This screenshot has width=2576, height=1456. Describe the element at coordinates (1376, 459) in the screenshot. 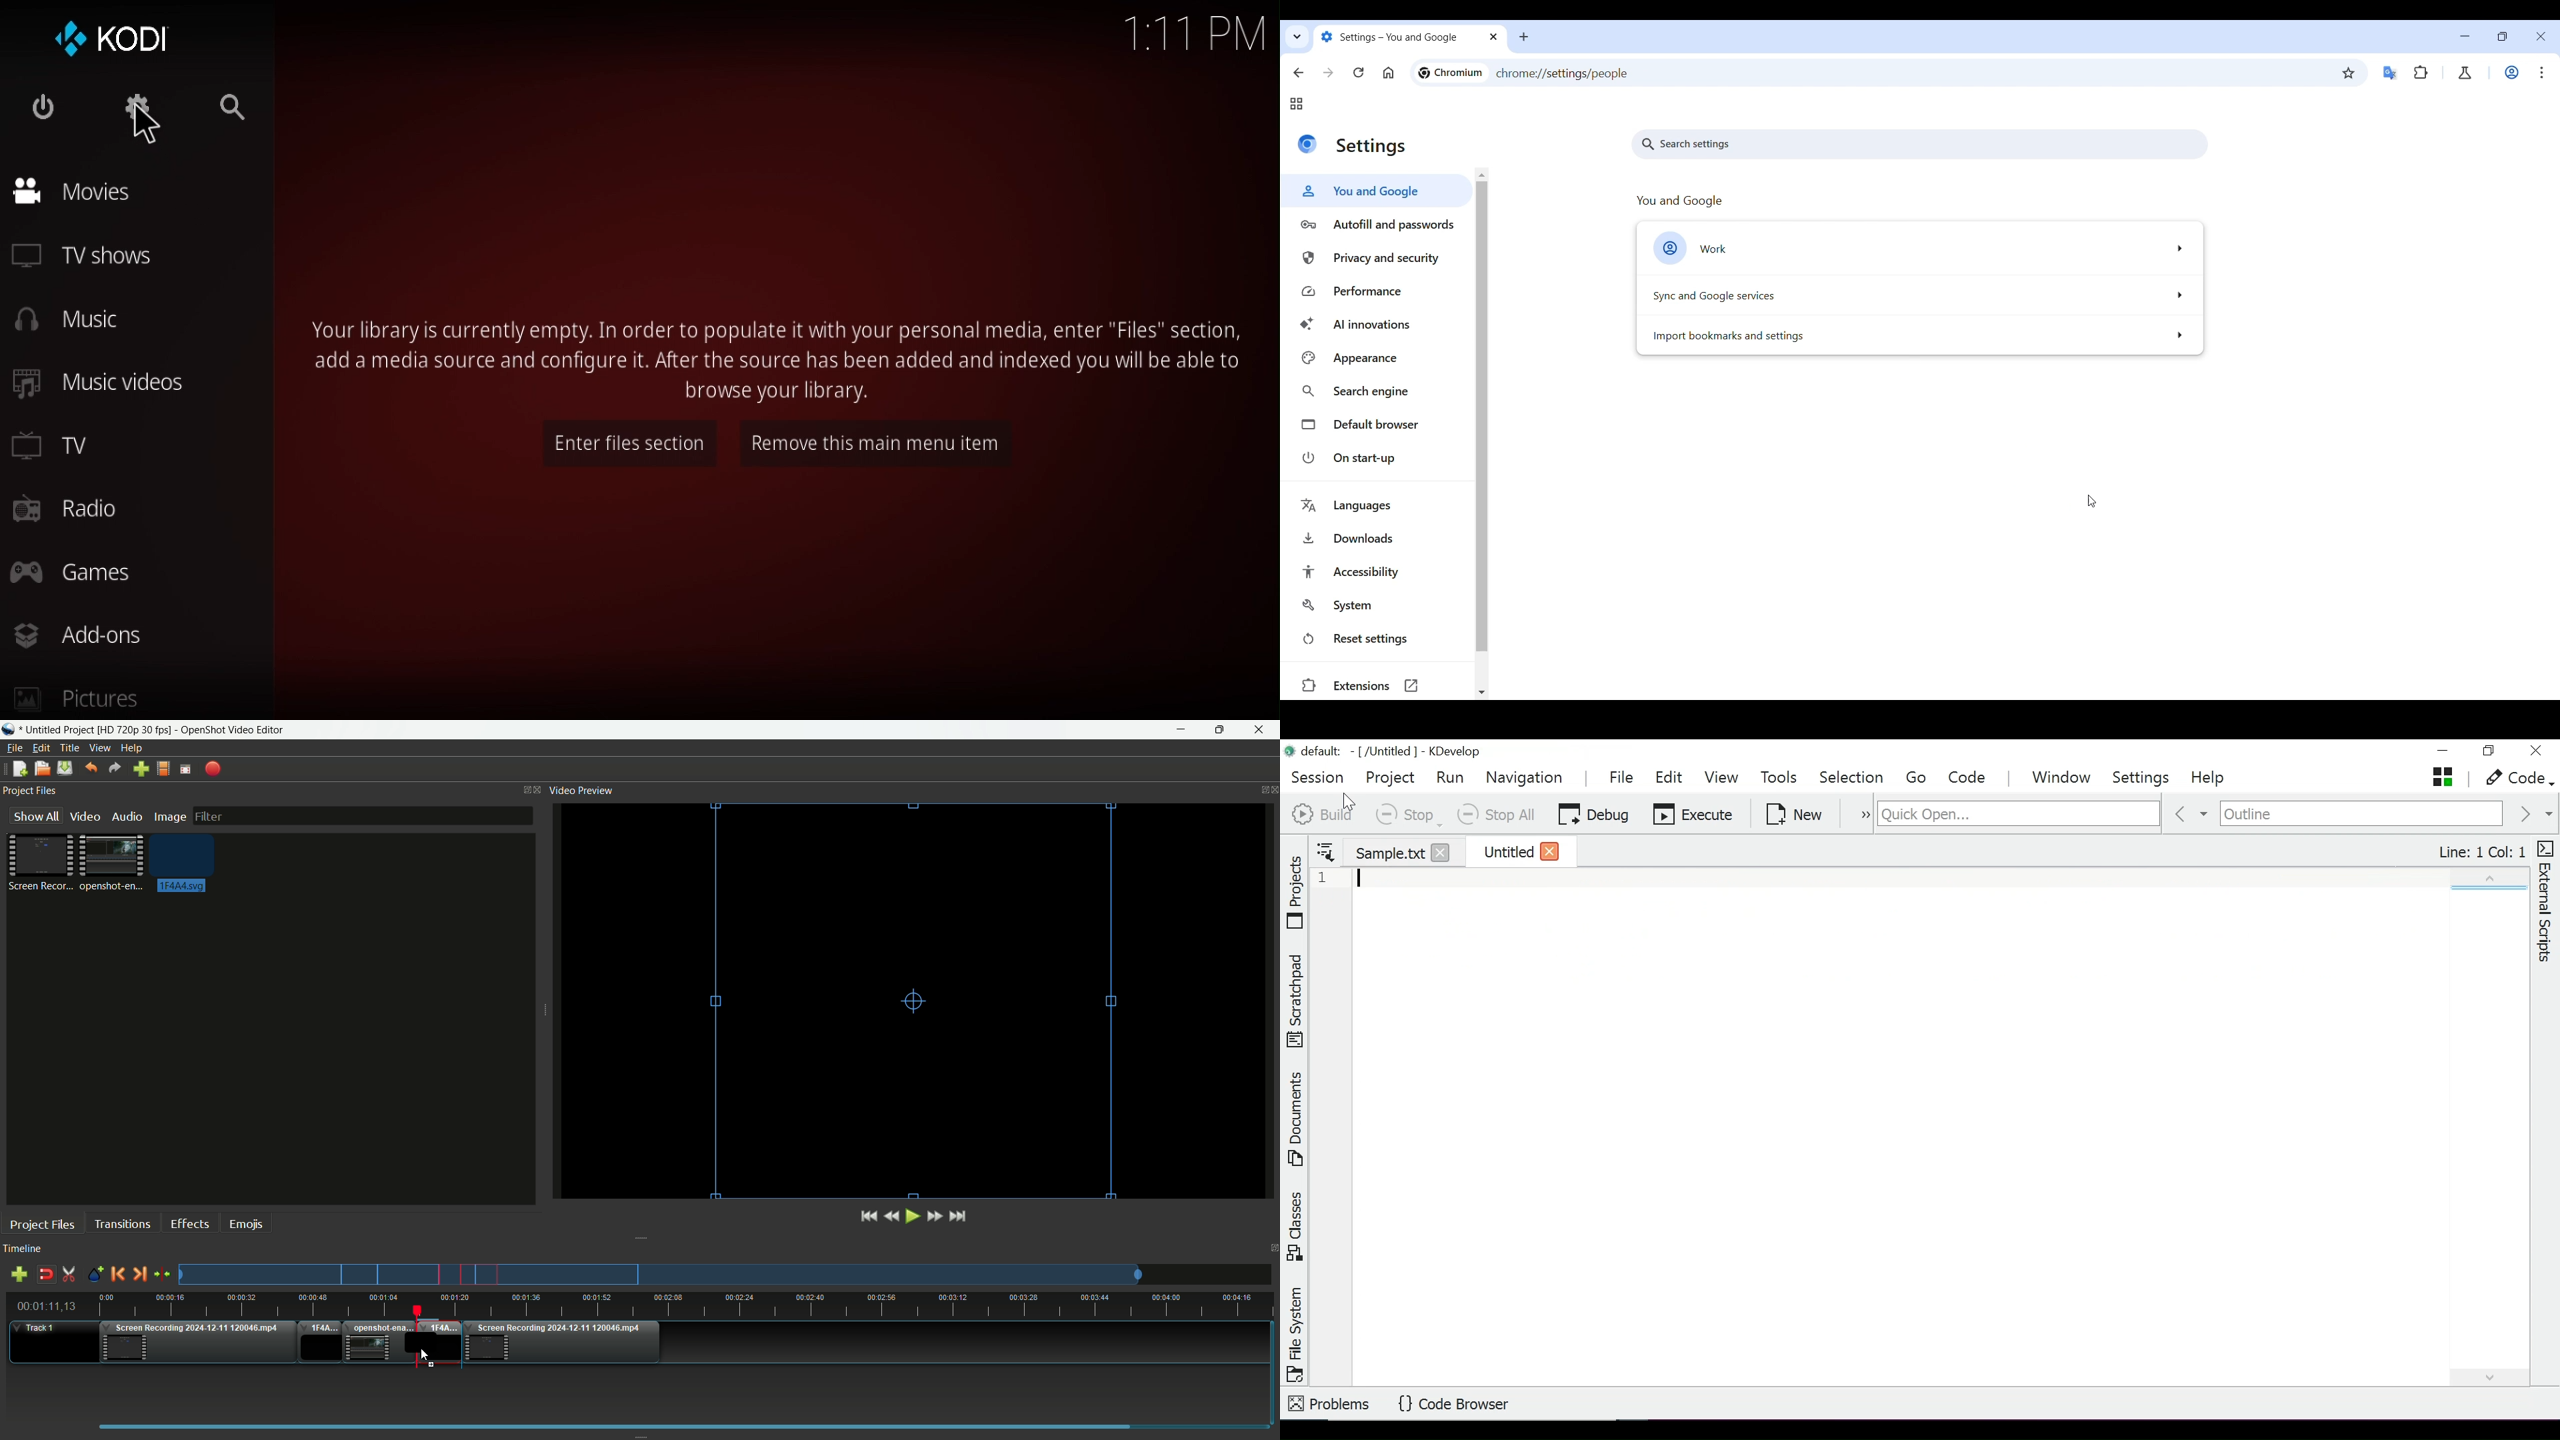

I see `On start-up` at that location.